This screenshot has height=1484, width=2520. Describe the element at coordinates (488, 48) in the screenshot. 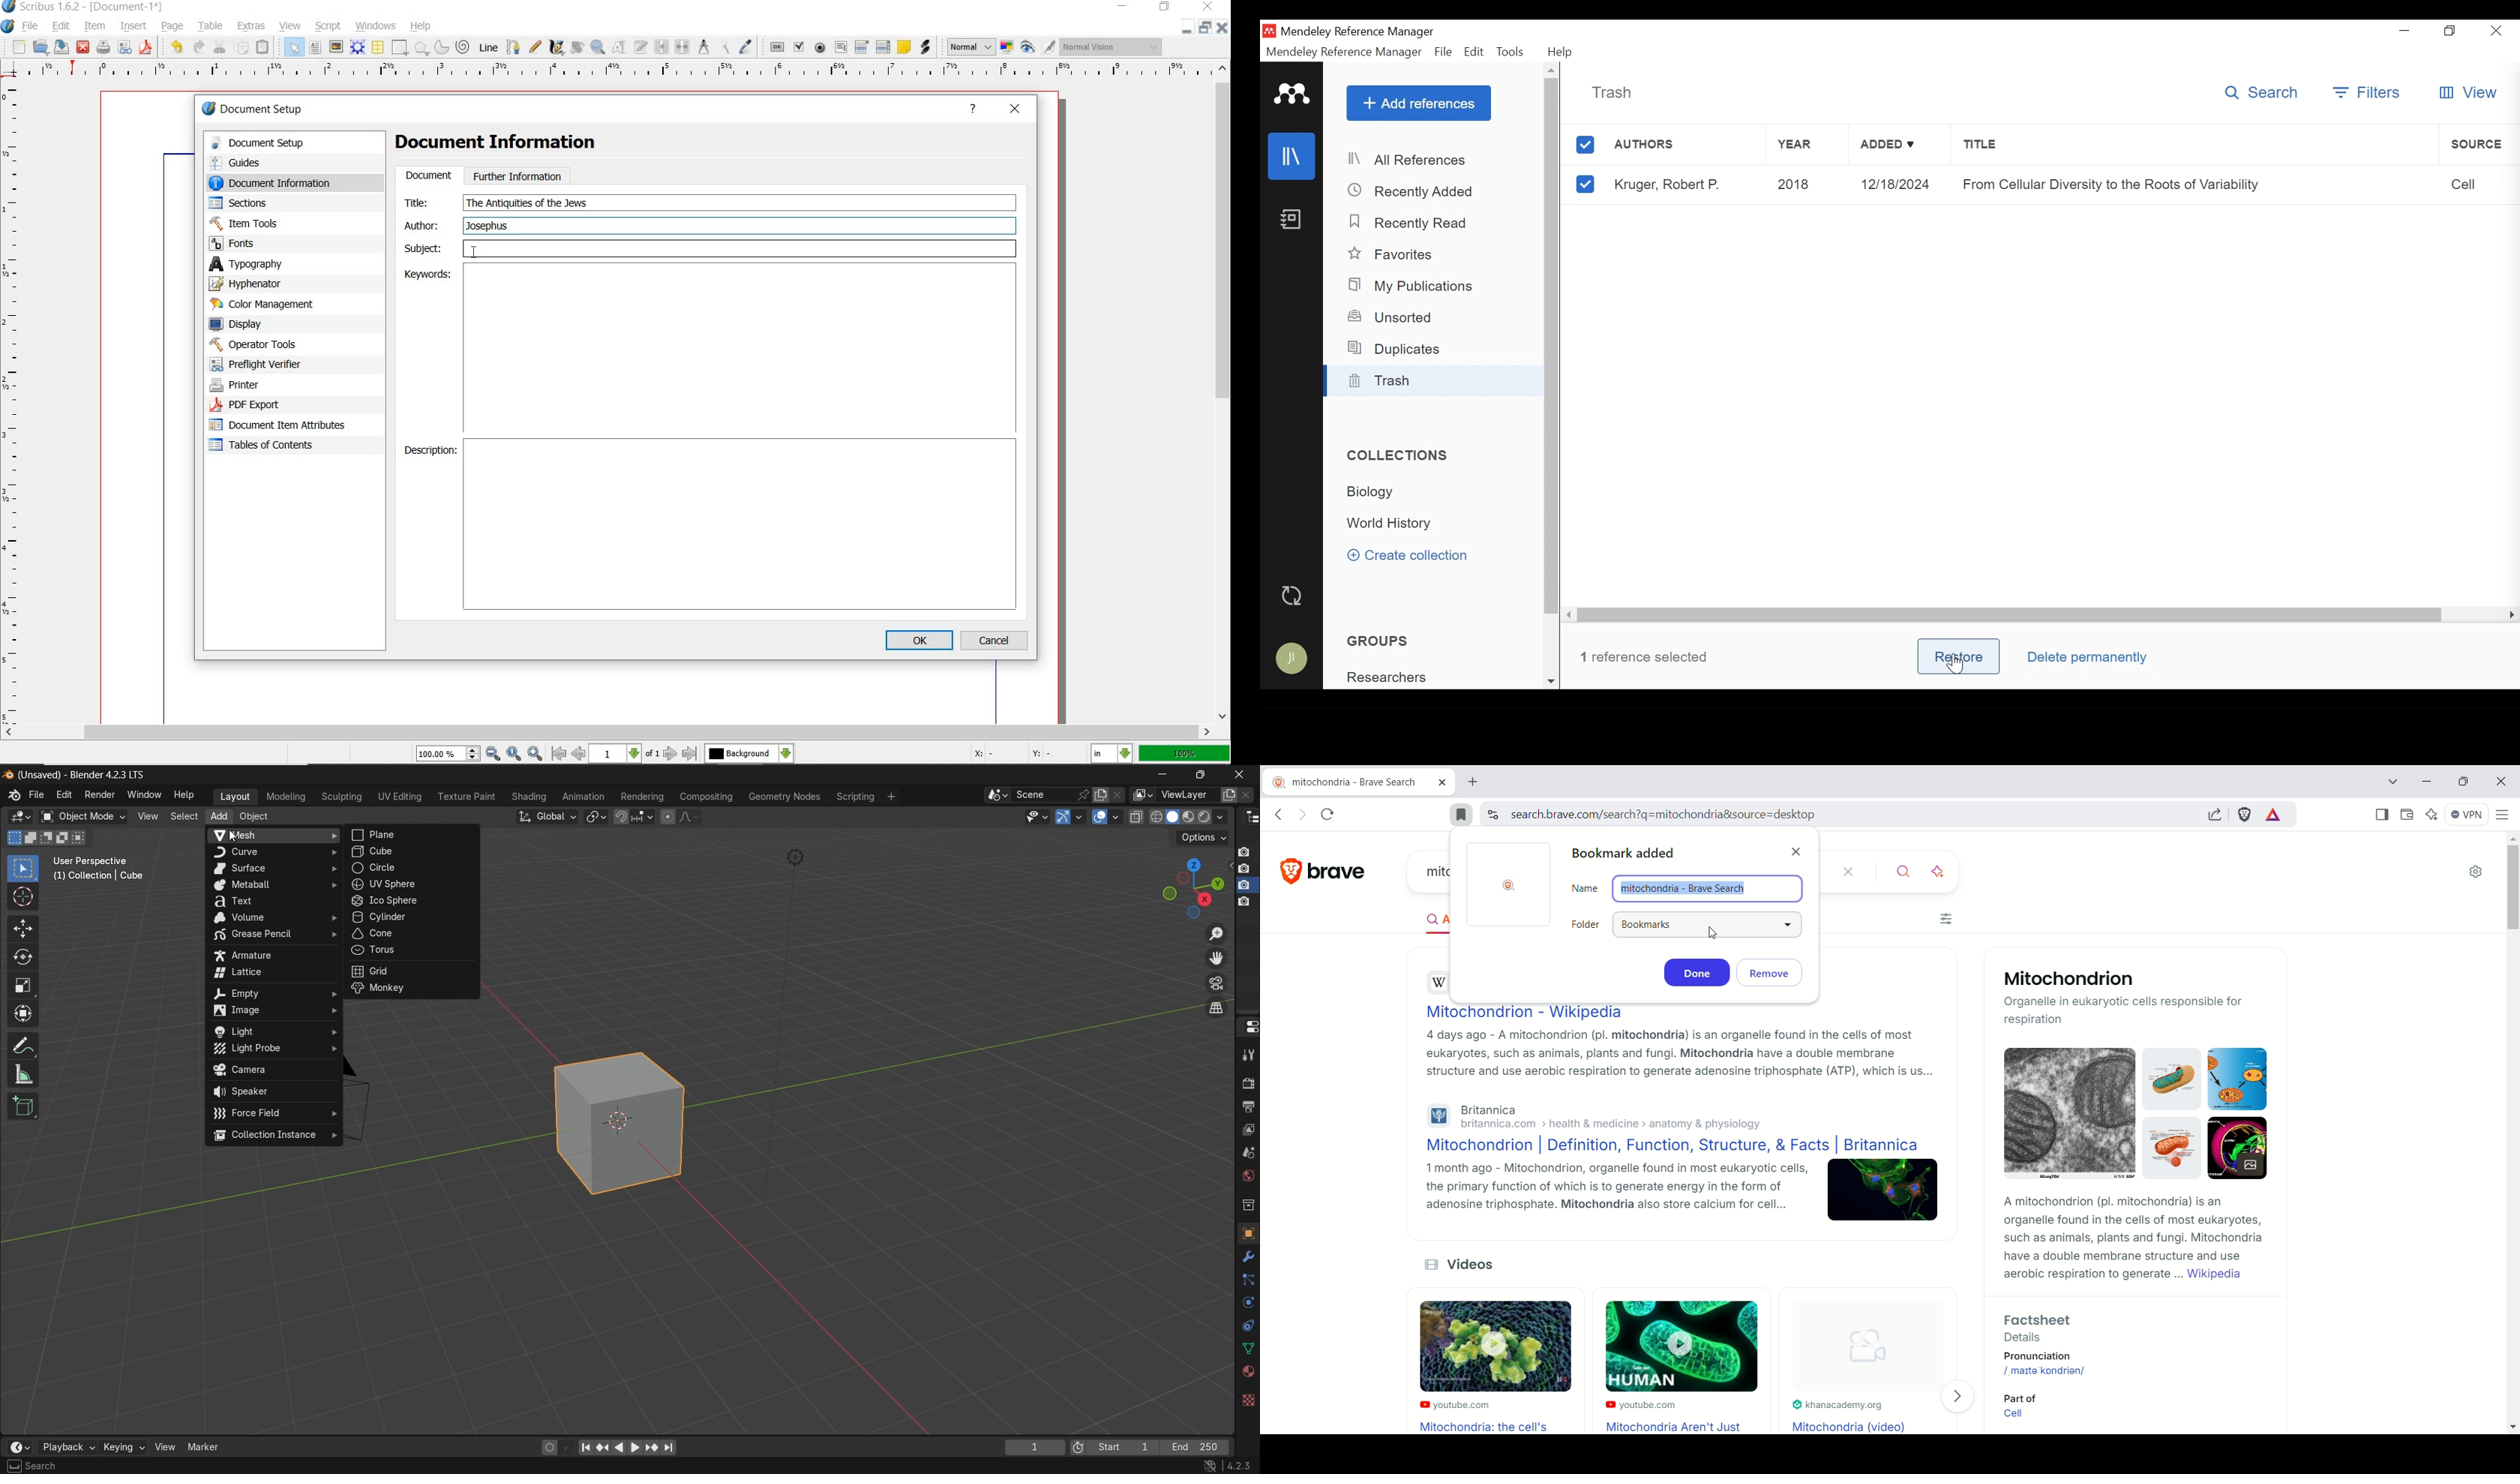

I see `Line` at that location.